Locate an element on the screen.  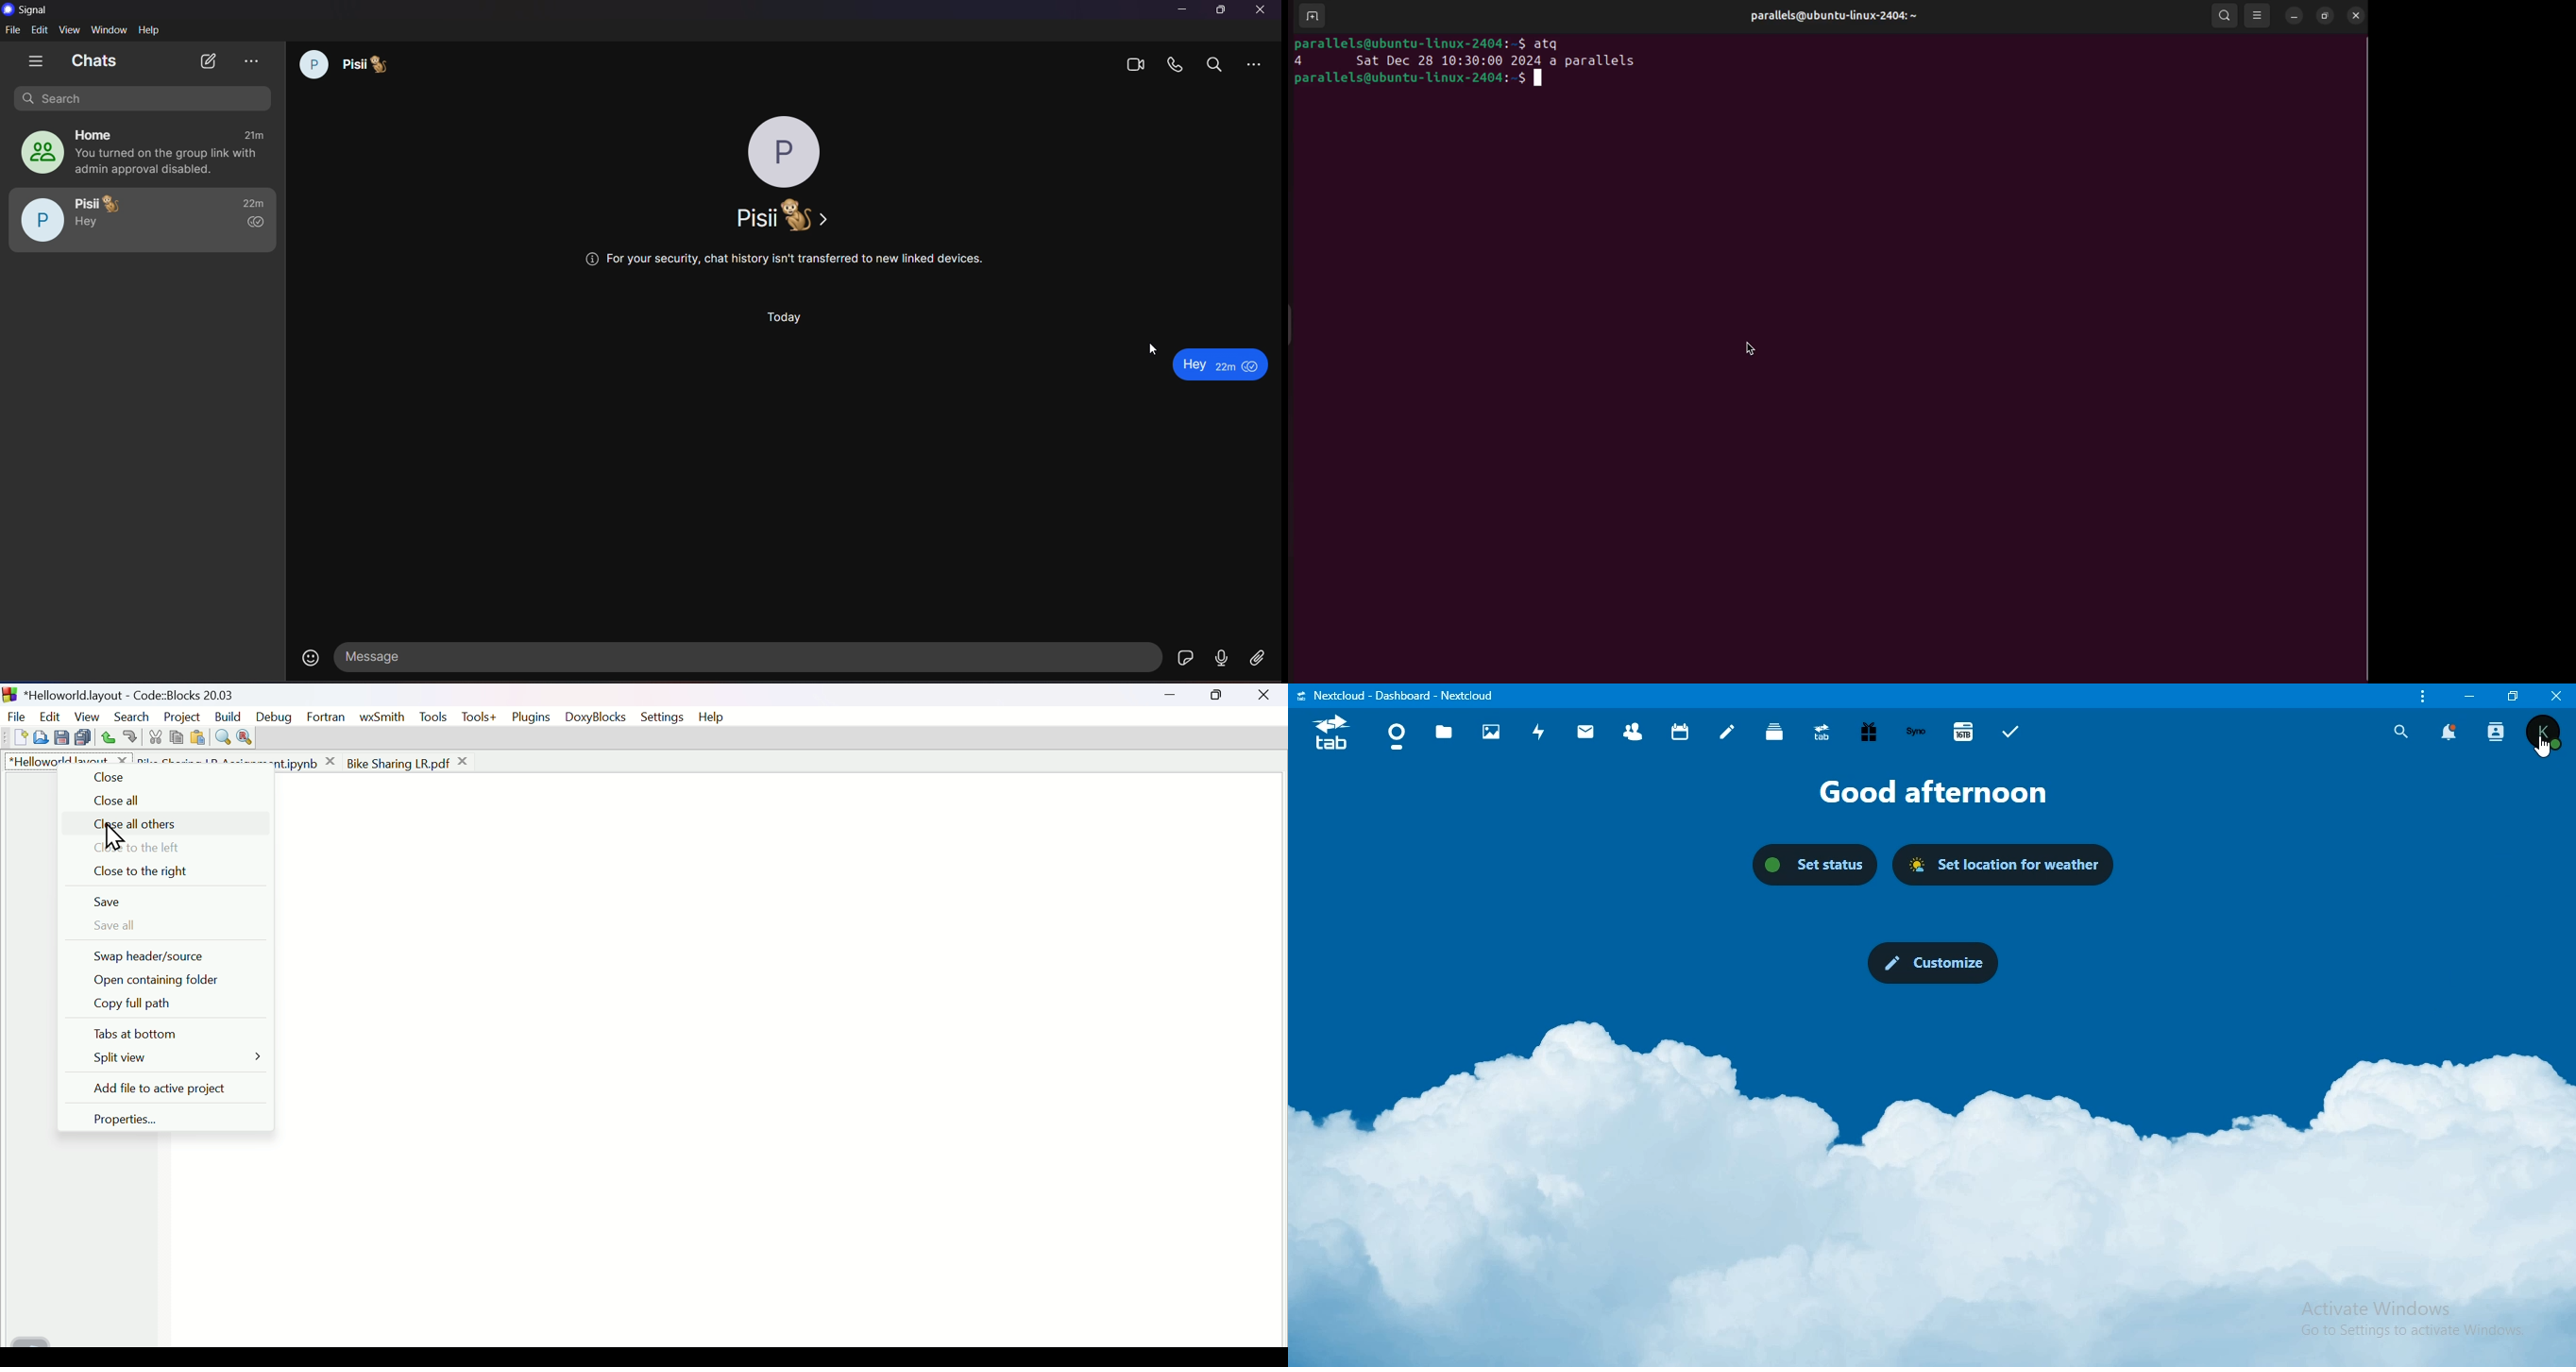
search is located at coordinates (2398, 731).